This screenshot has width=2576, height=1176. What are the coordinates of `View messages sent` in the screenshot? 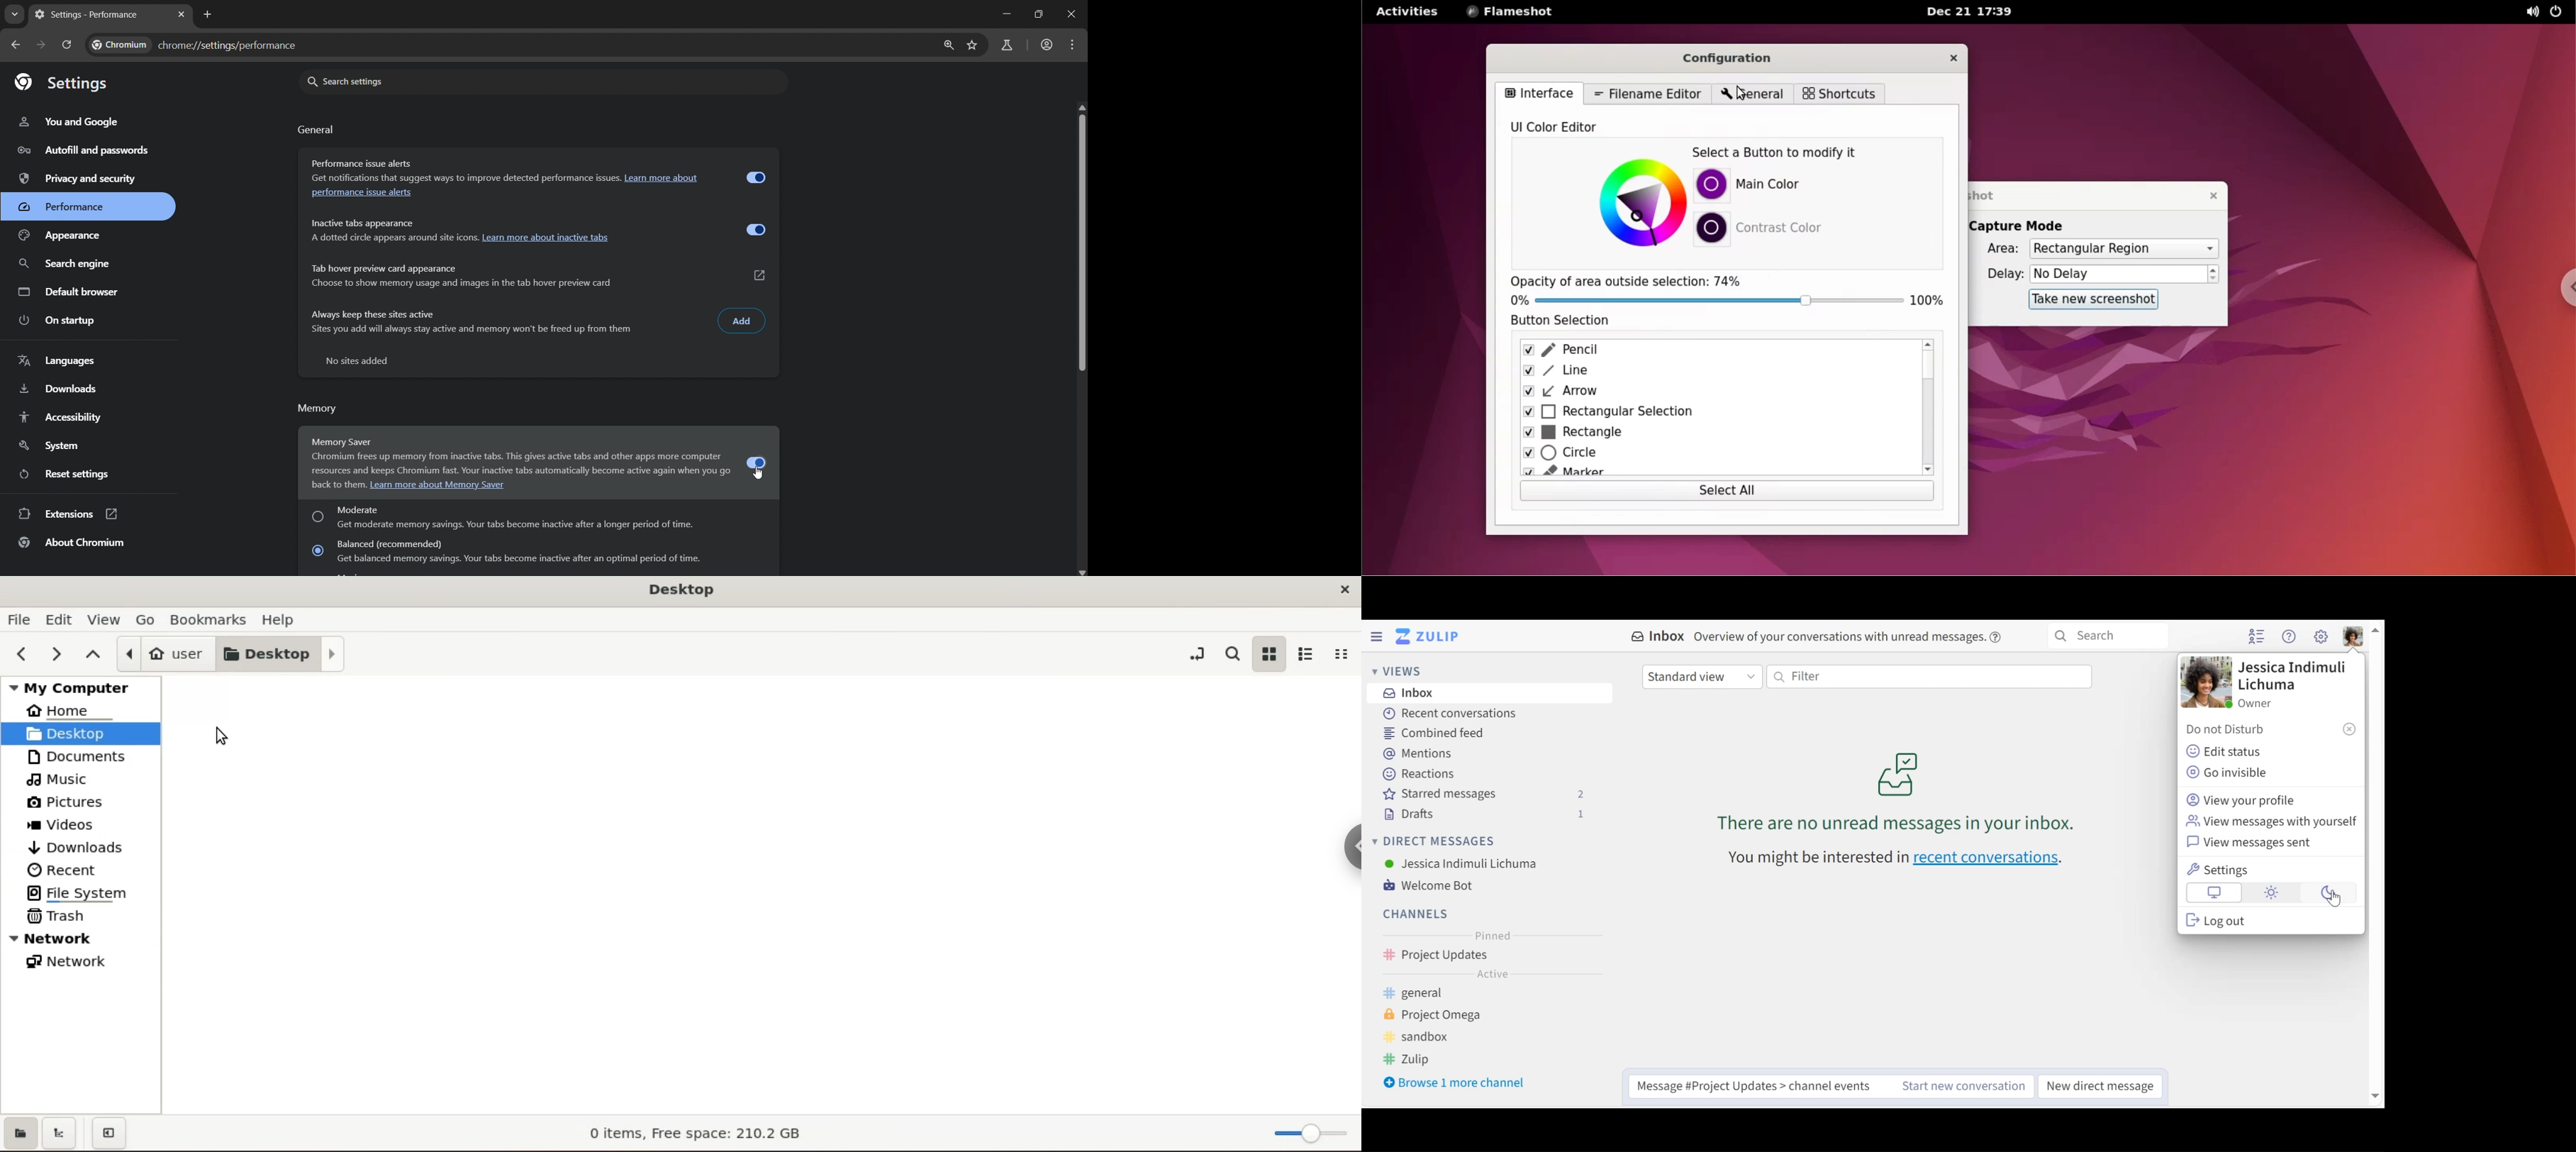 It's located at (2253, 844).